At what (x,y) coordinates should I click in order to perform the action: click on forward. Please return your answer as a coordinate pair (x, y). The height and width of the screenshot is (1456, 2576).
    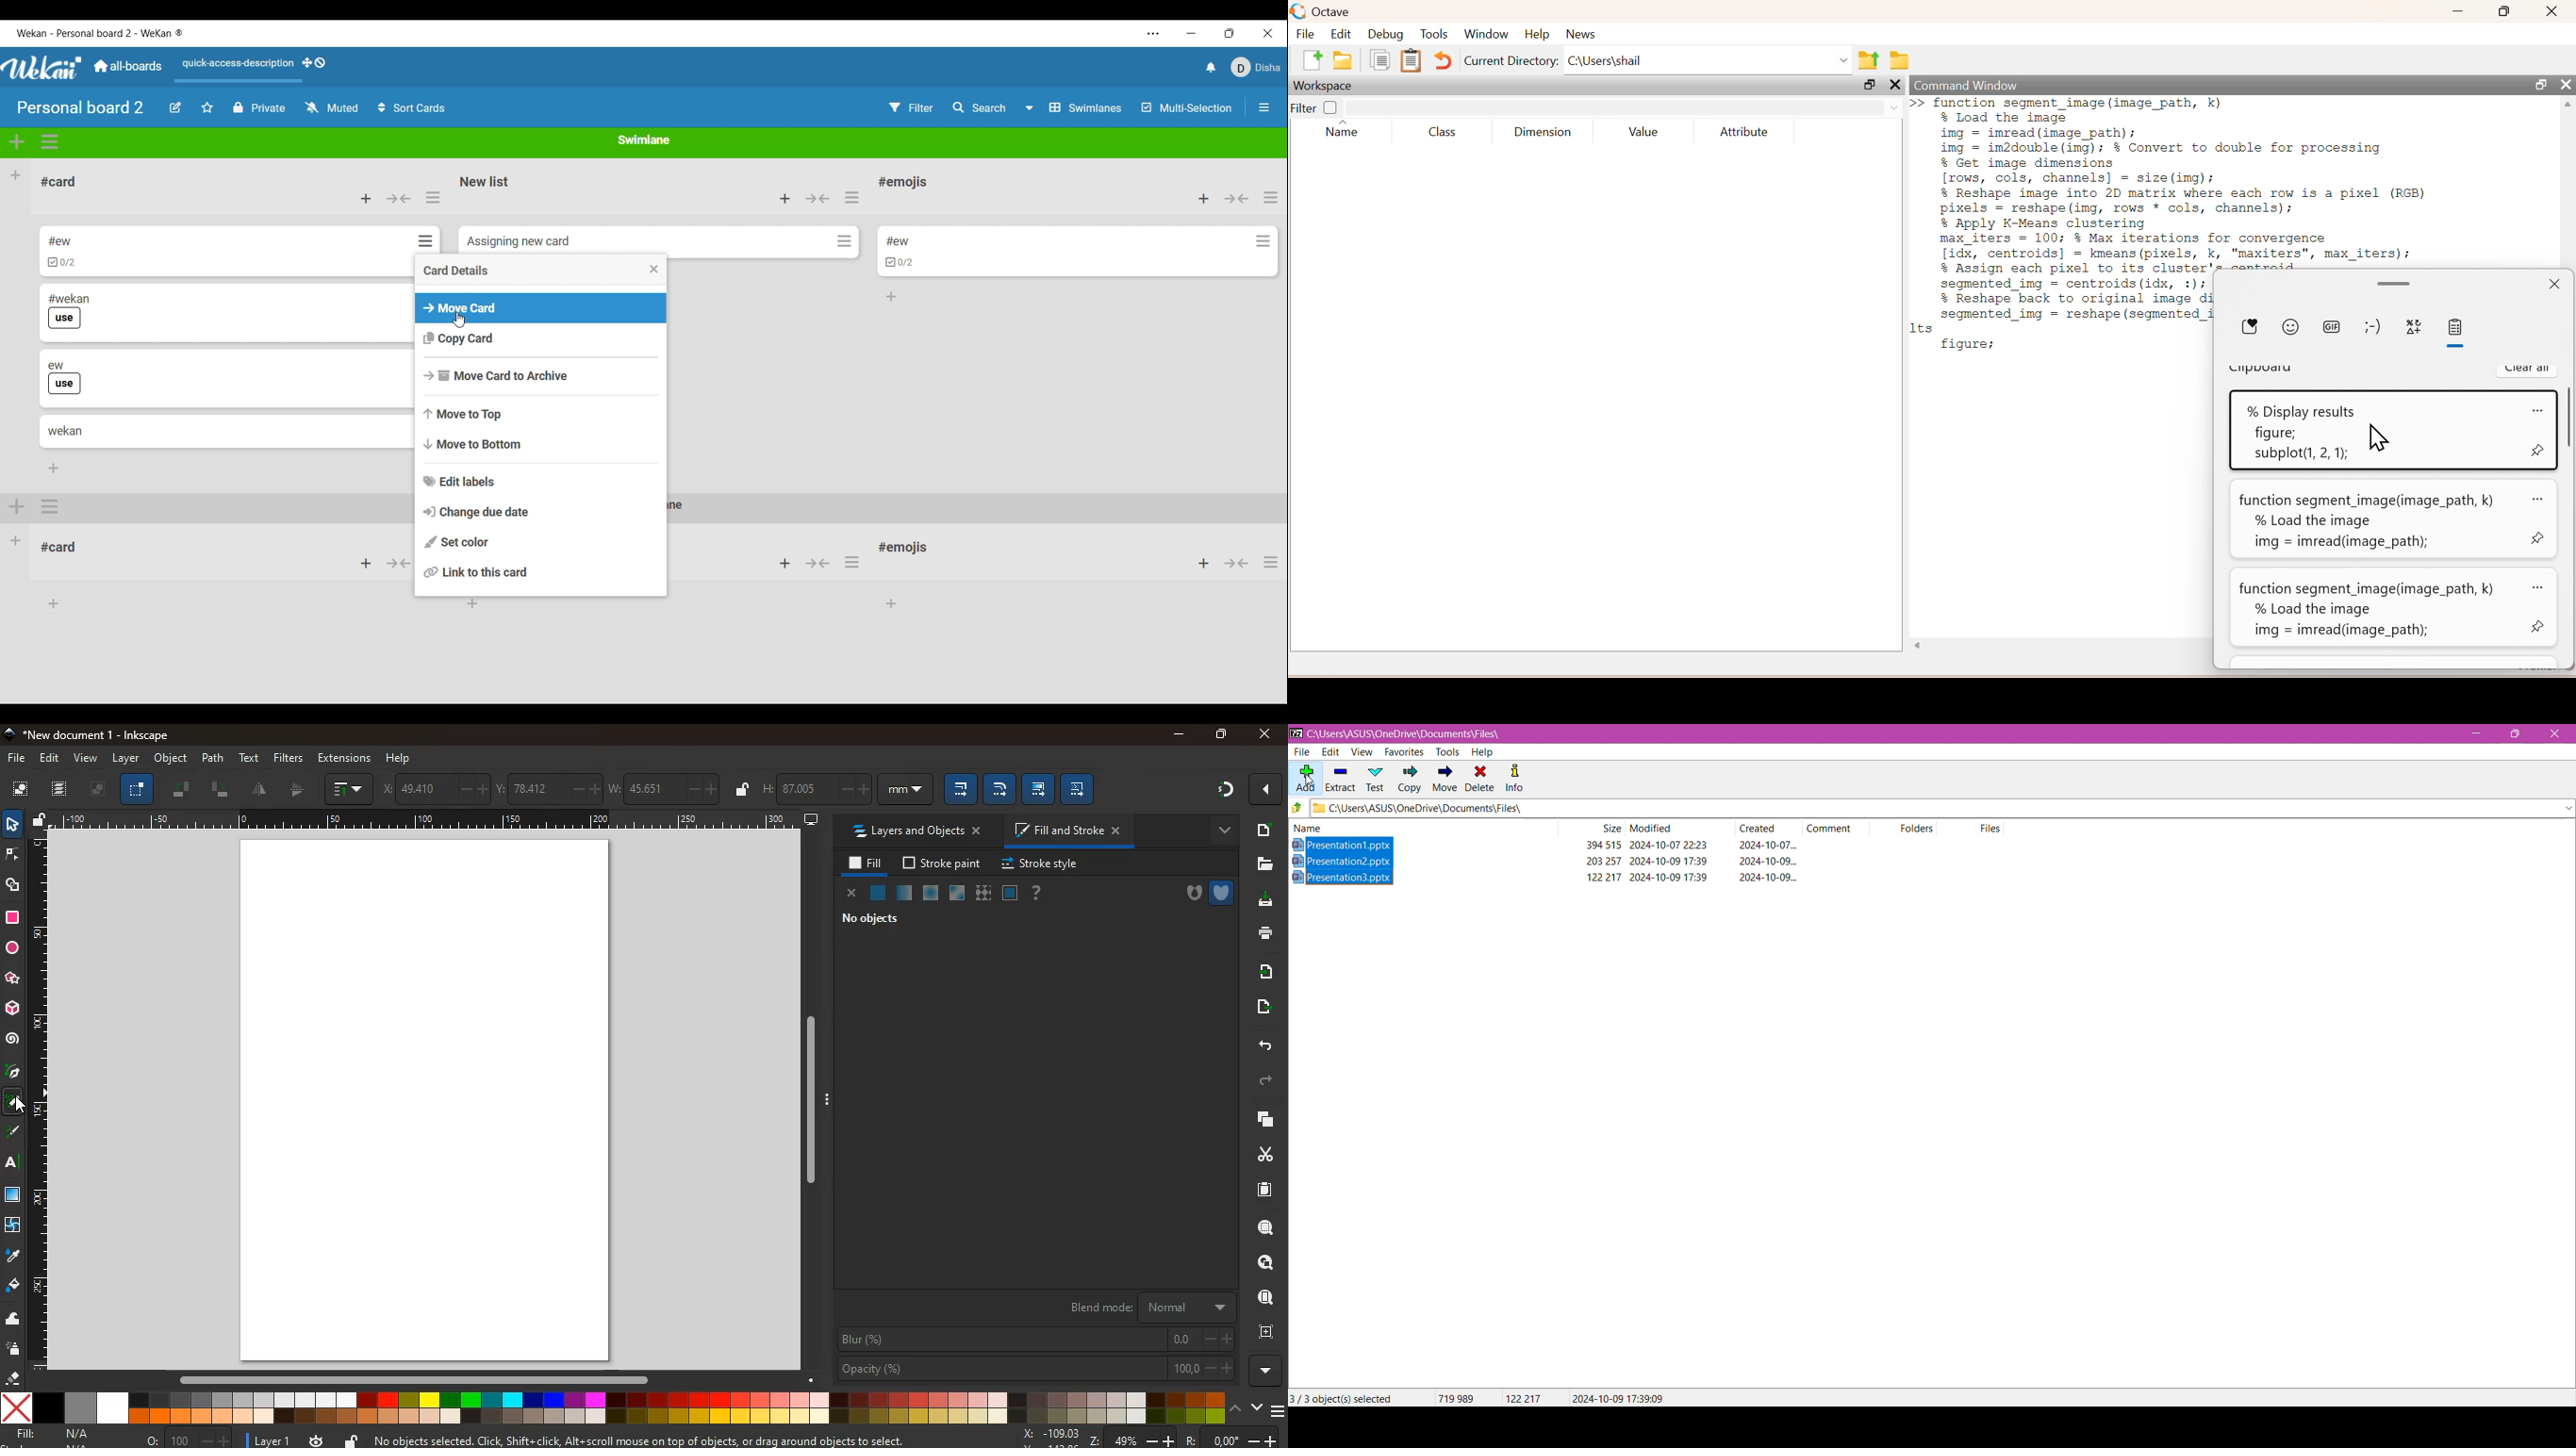
    Looking at the image, I should click on (1268, 1081).